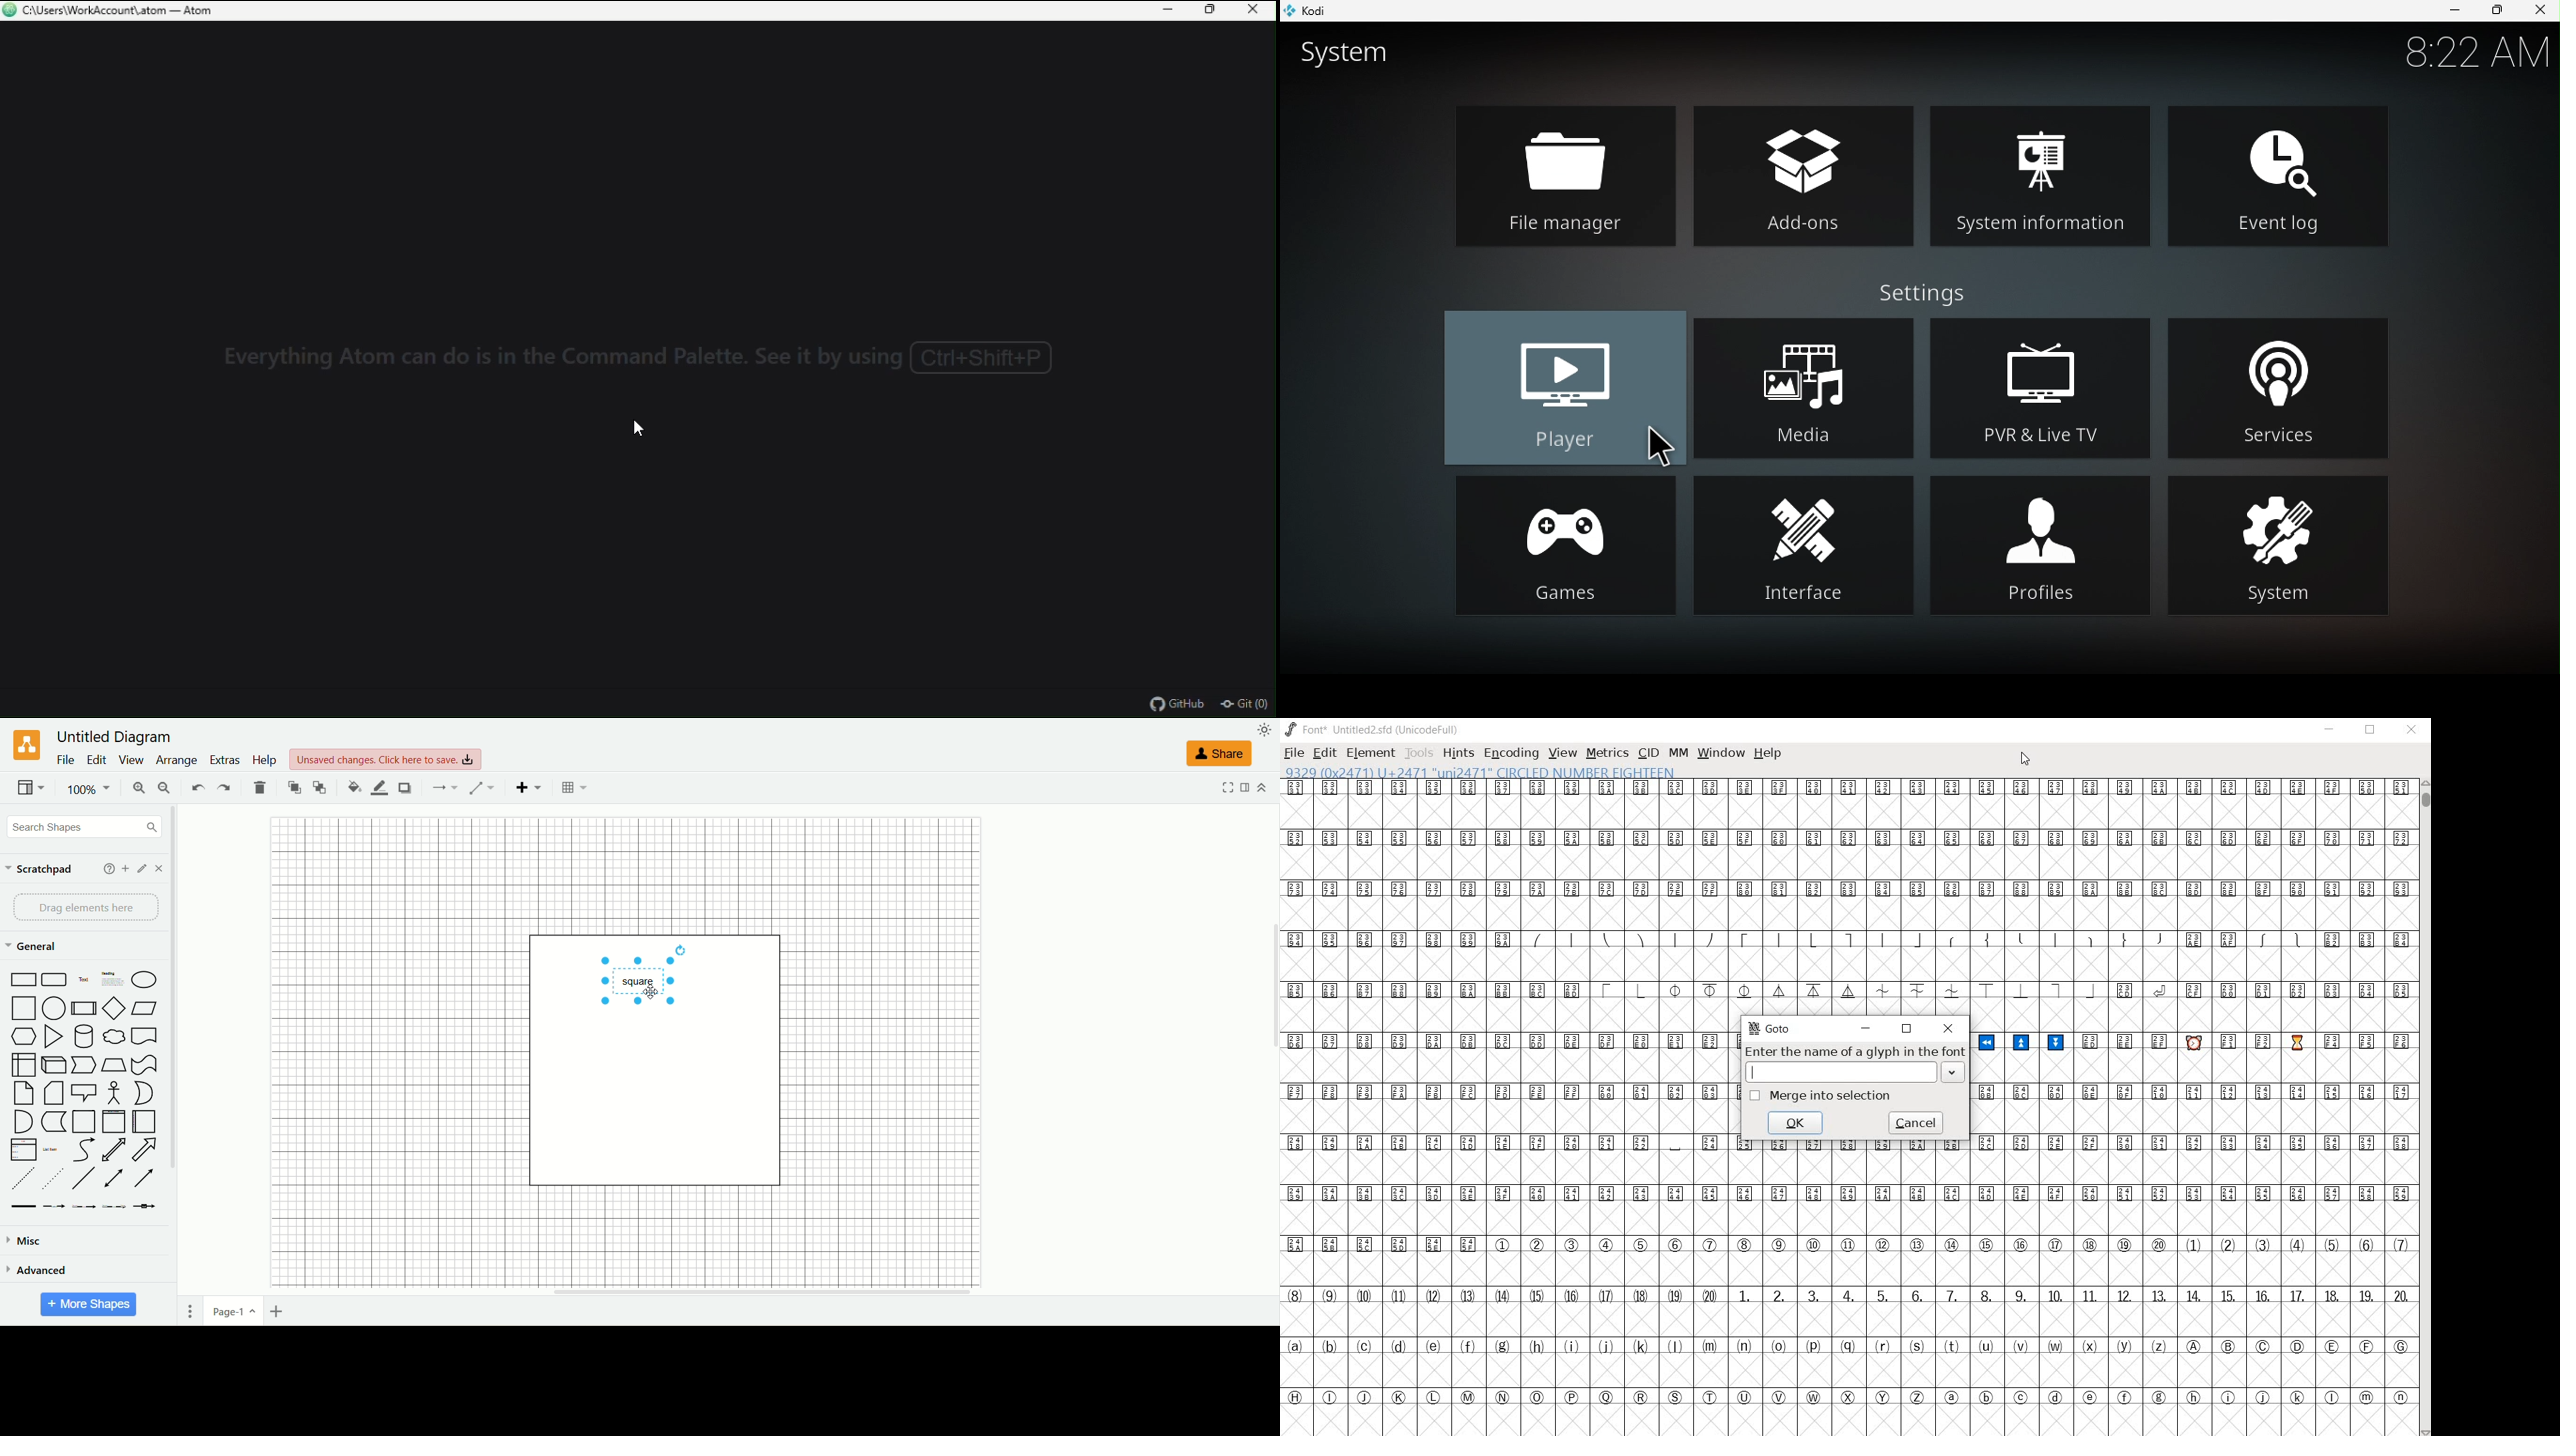 The height and width of the screenshot is (1456, 2576). I want to click on insert page, so click(279, 1310).